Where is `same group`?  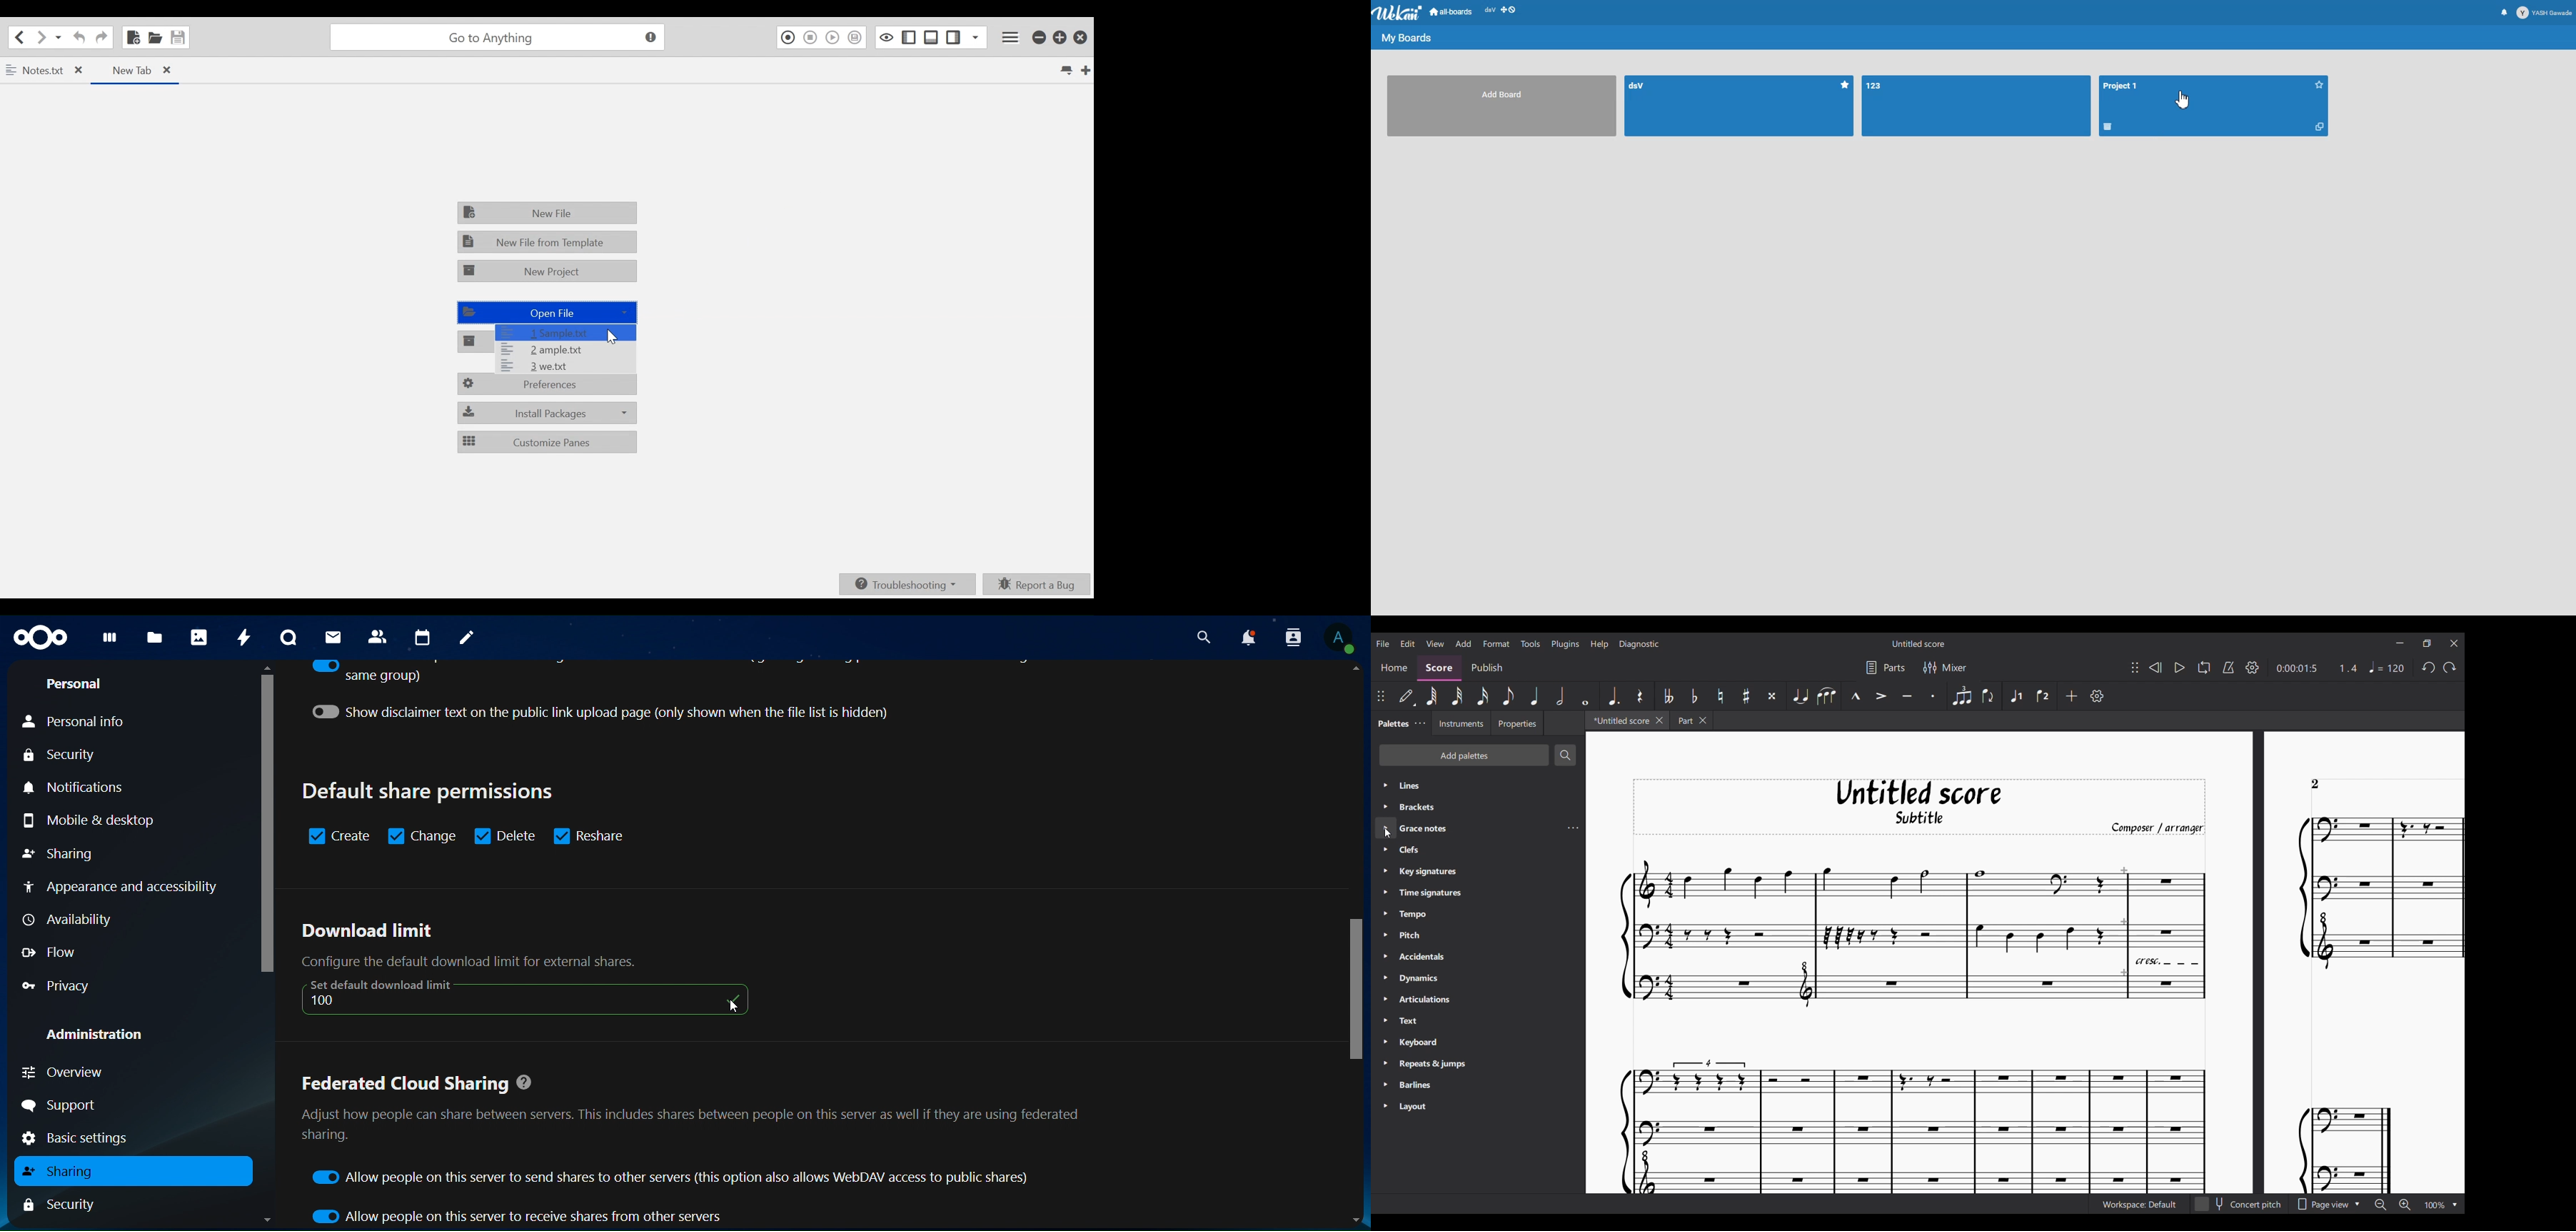 same group is located at coordinates (366, 673).